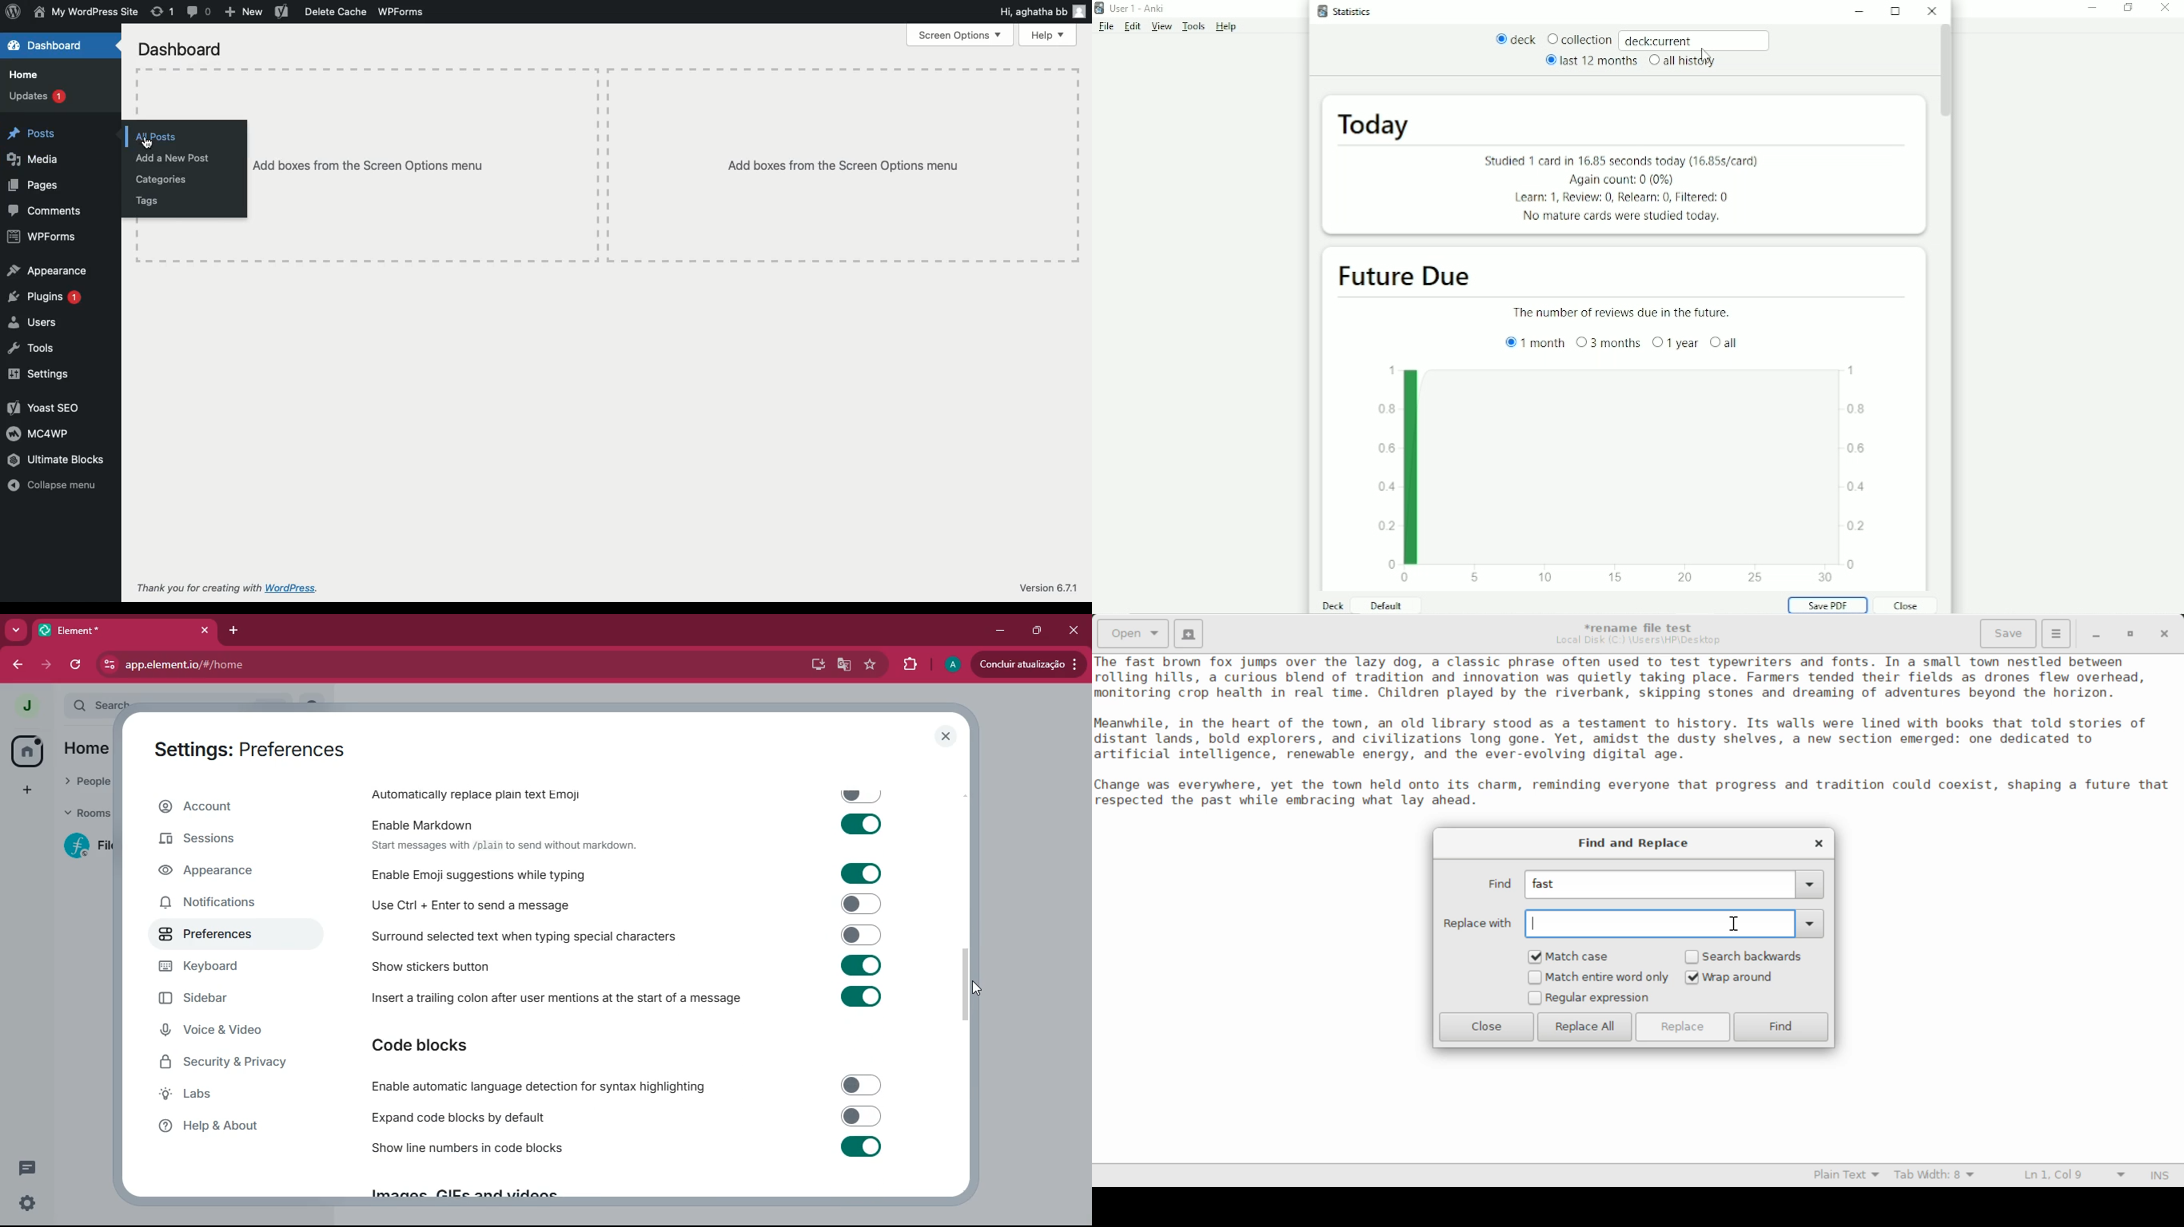 The height and width of the screenshot is (1232, 2184). What do you see at coordinates (202, 703) in the screenshot?
I see `Search` at bounding box center [202, 703].